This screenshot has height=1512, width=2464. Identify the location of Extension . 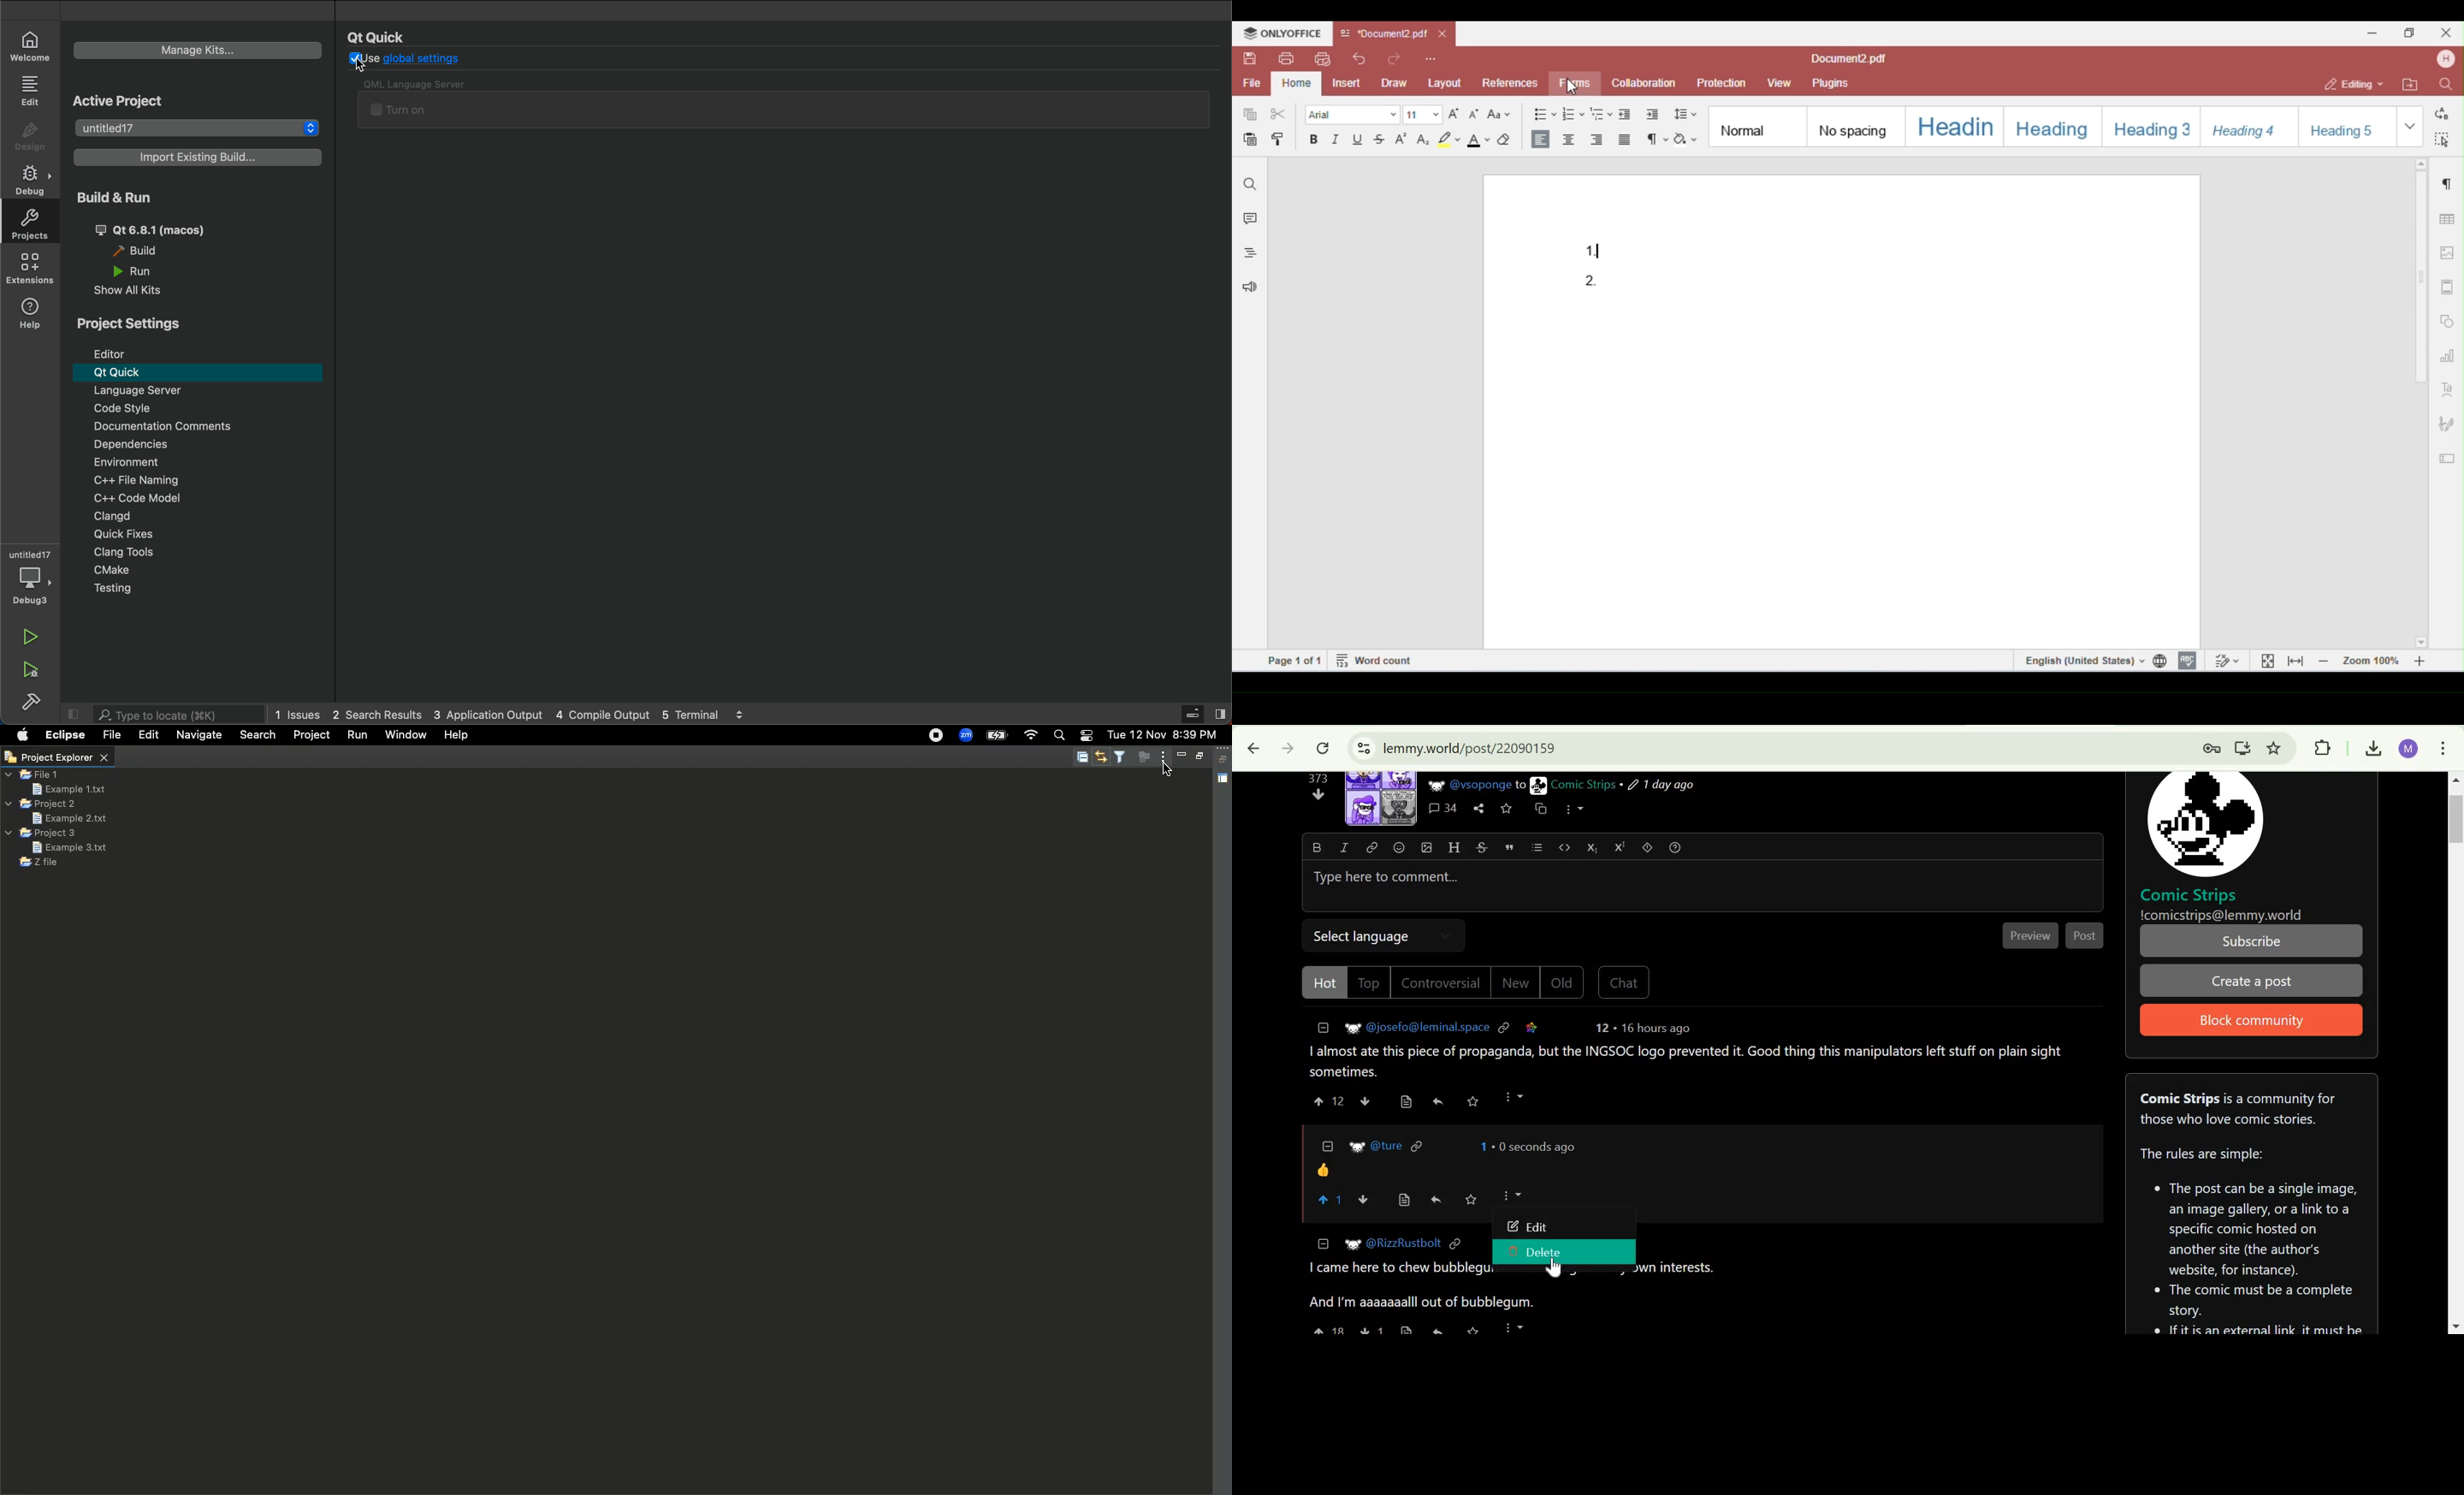
(29, 268).